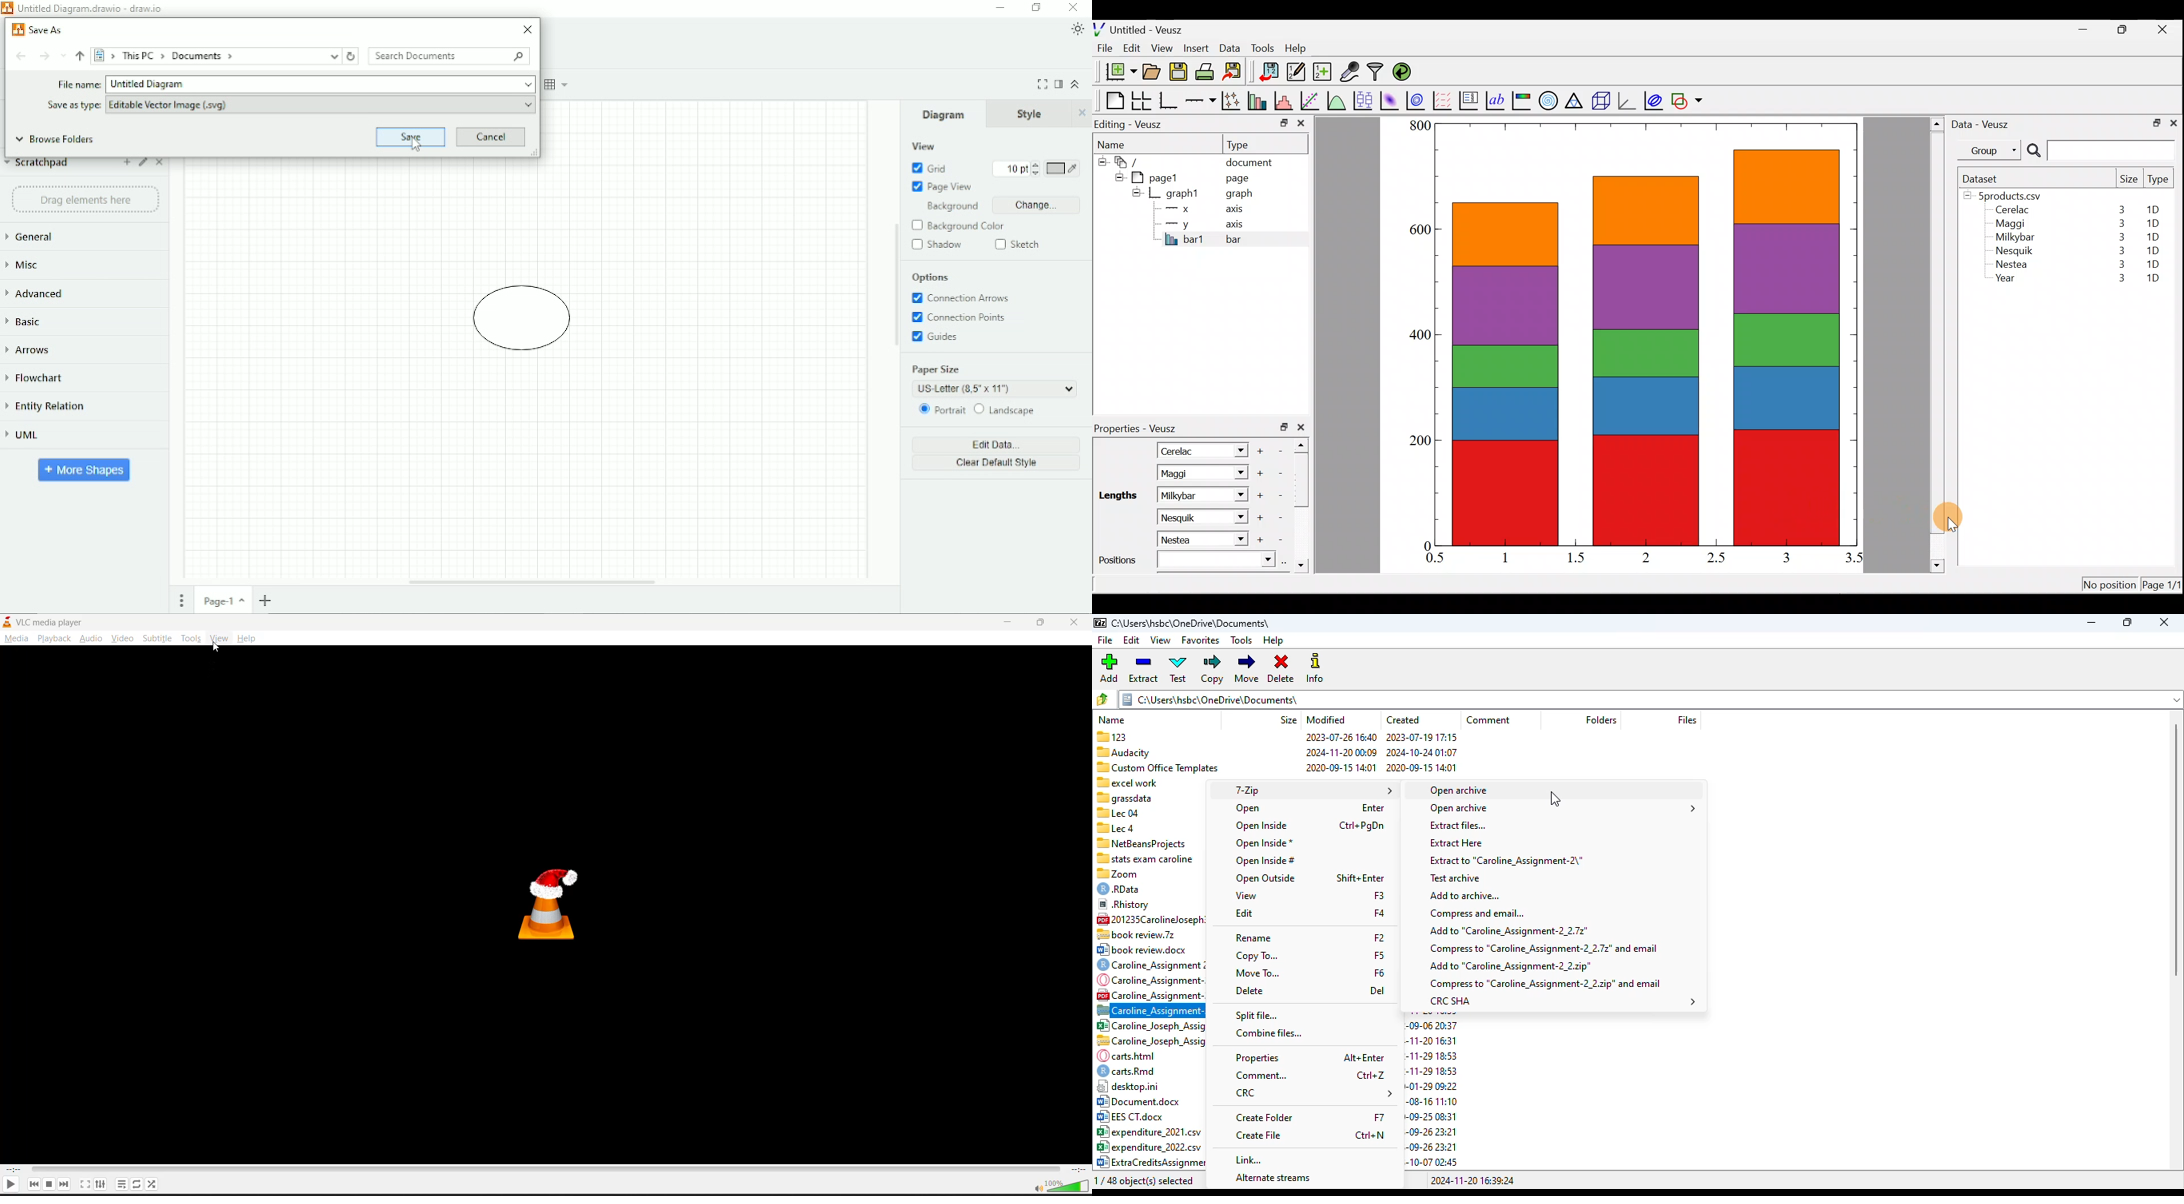 Image resolution: width=2184 pixels, height=1204 pixels. What do you see at coordinates (216, 56) in the screenshot?
I see `> This PC > Documents >` at bounding box center [216, 56].